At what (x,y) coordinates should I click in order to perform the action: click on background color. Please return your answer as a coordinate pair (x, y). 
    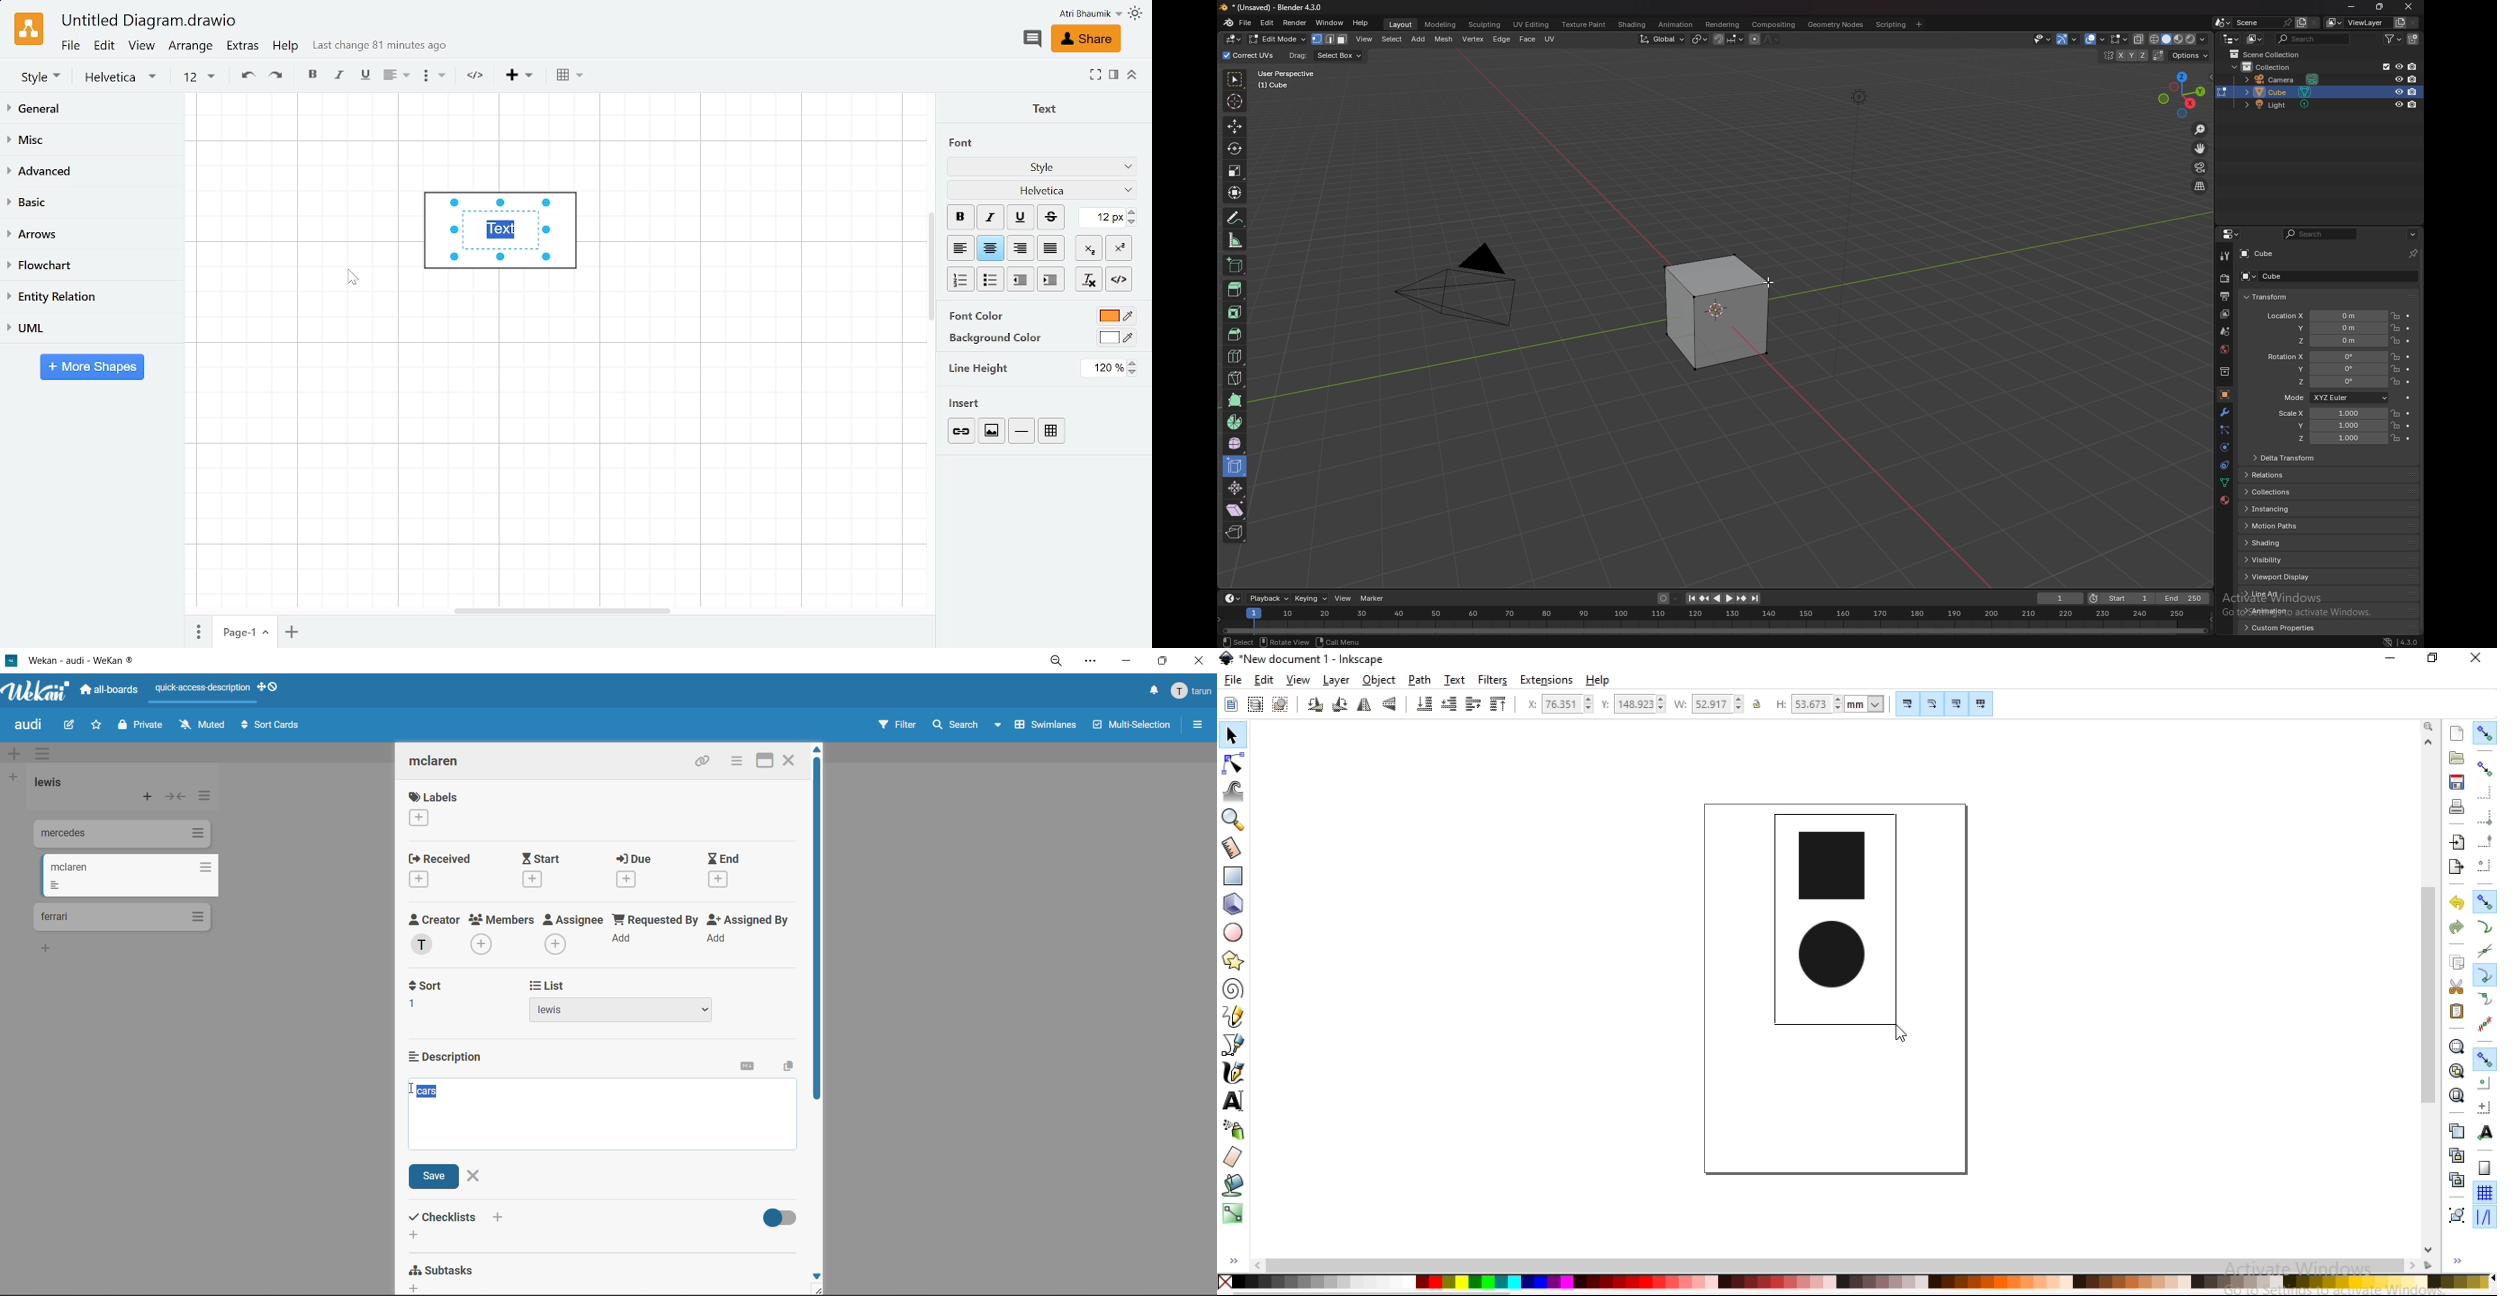
    Looking at the image, I should click on (994, 338).